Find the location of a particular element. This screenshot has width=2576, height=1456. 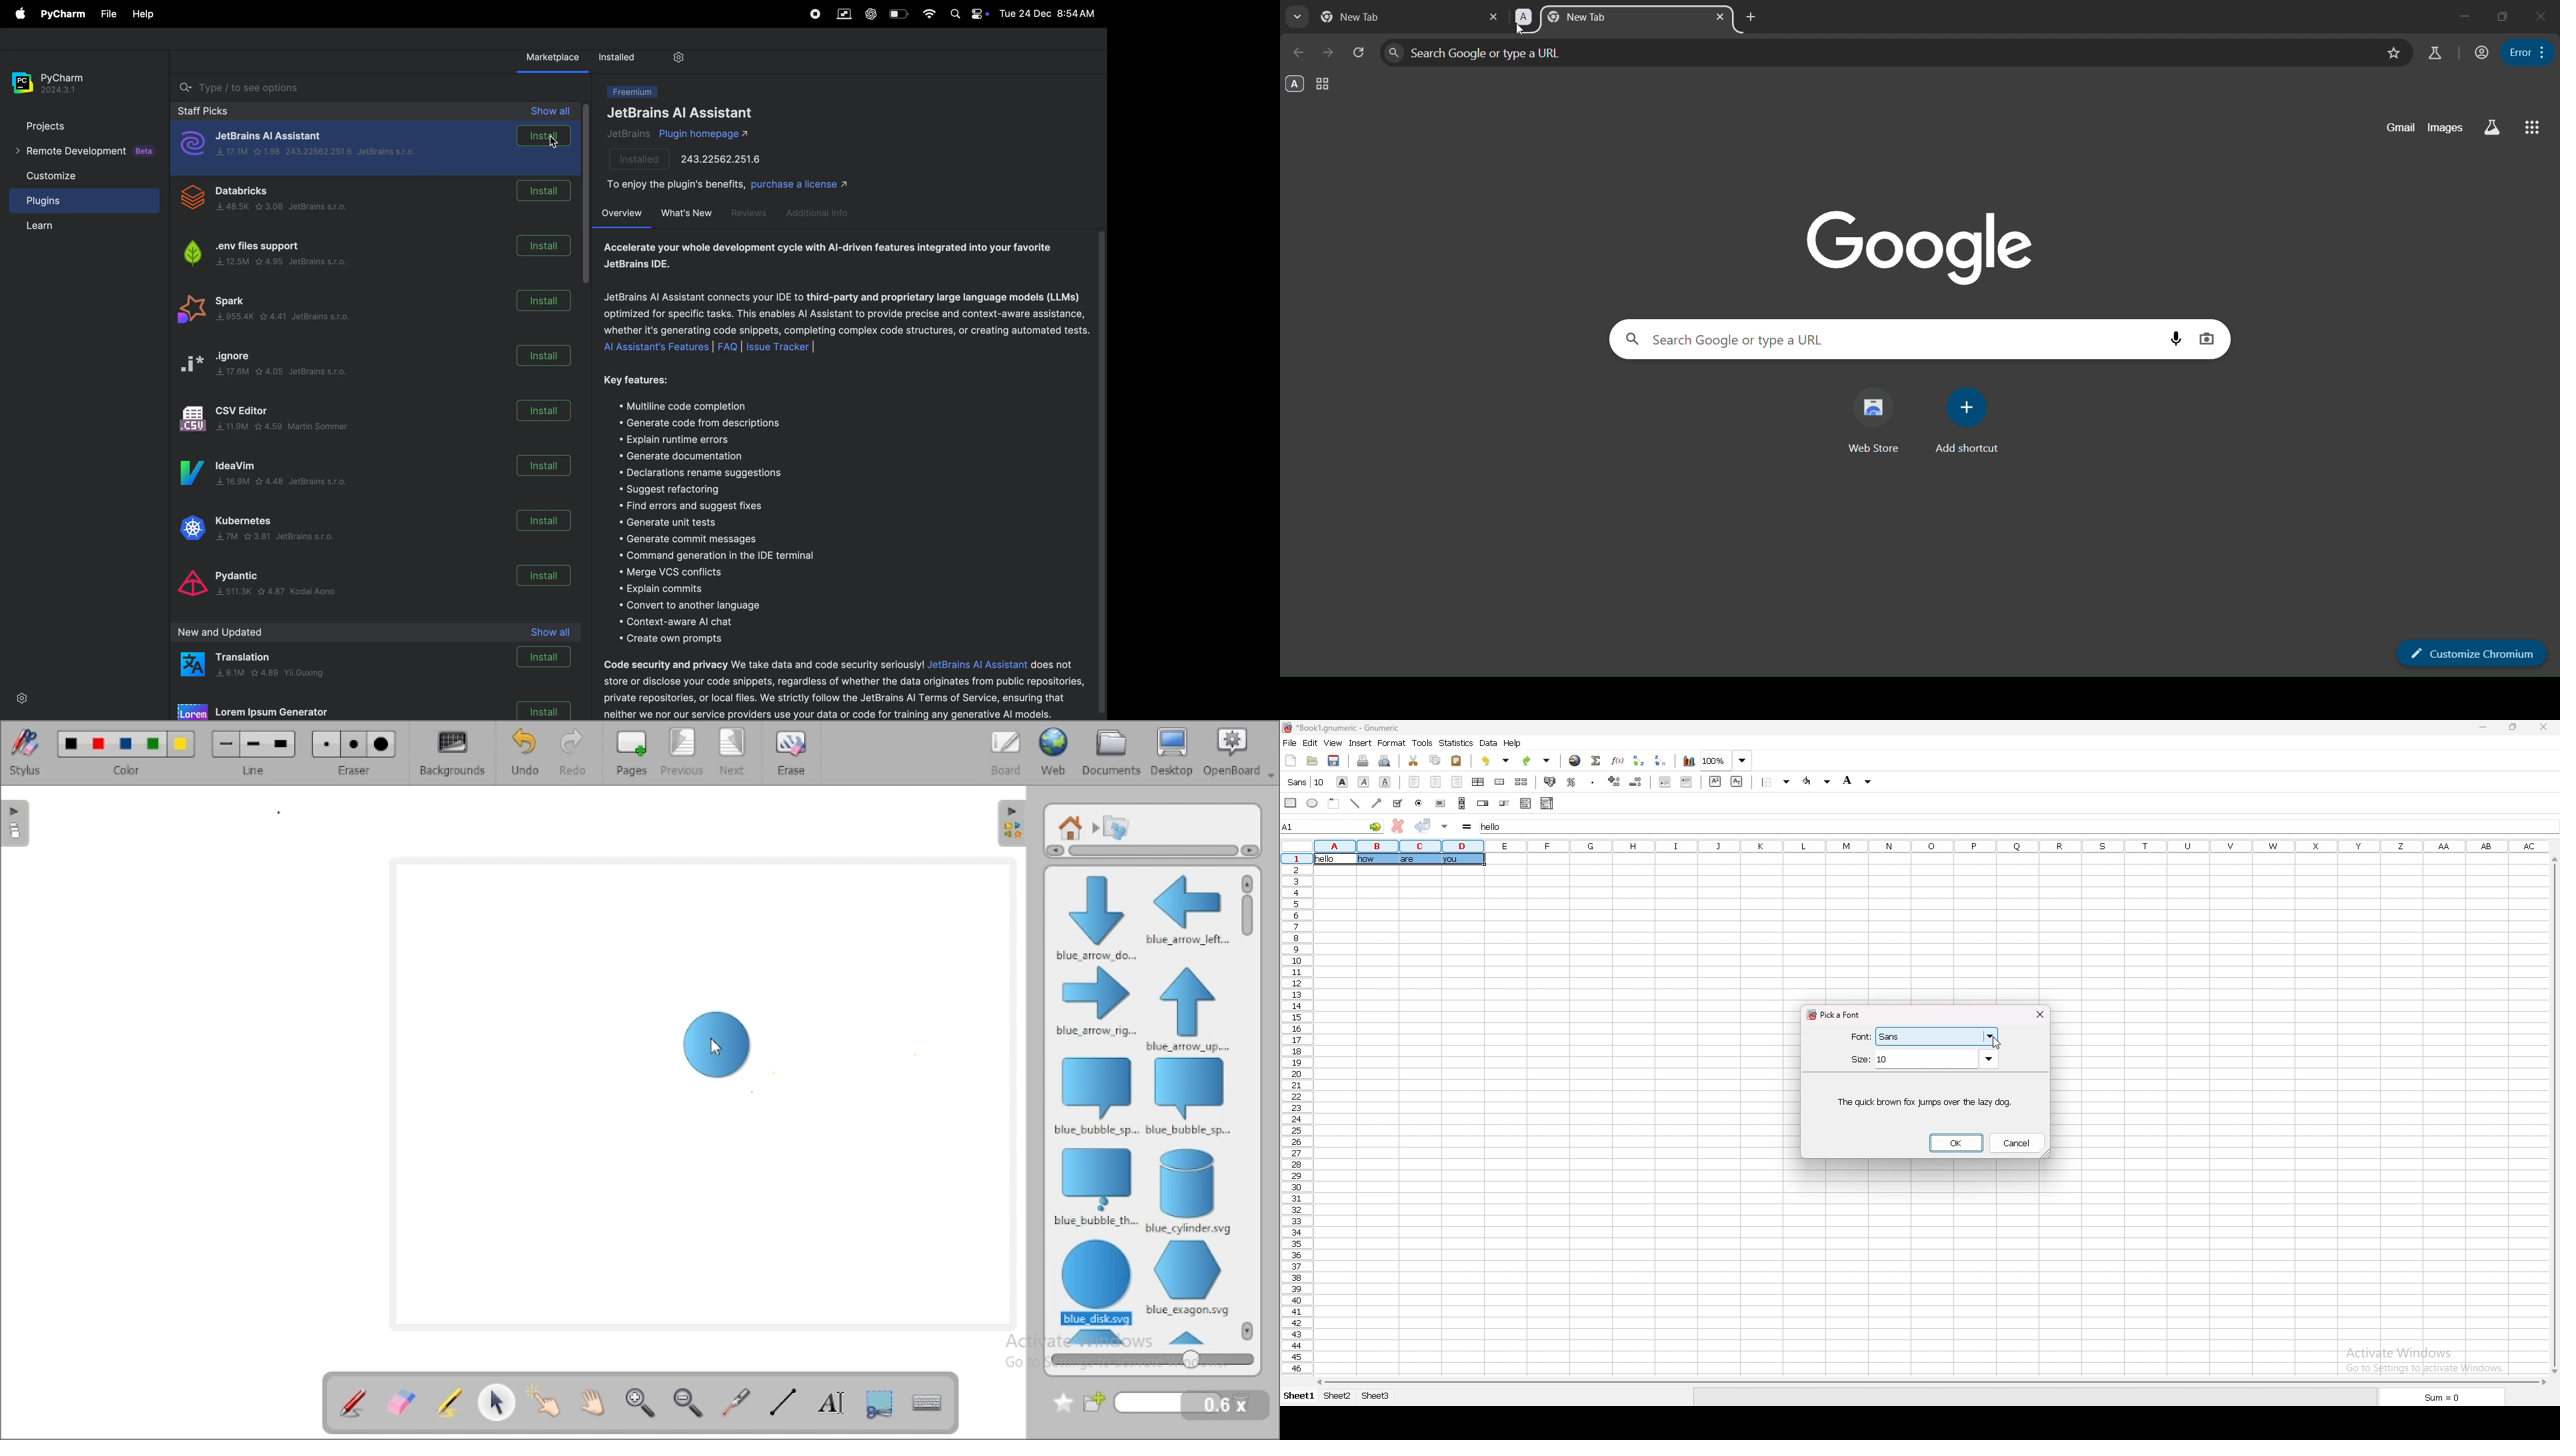

voice search is located at coordinates (2176, 338).